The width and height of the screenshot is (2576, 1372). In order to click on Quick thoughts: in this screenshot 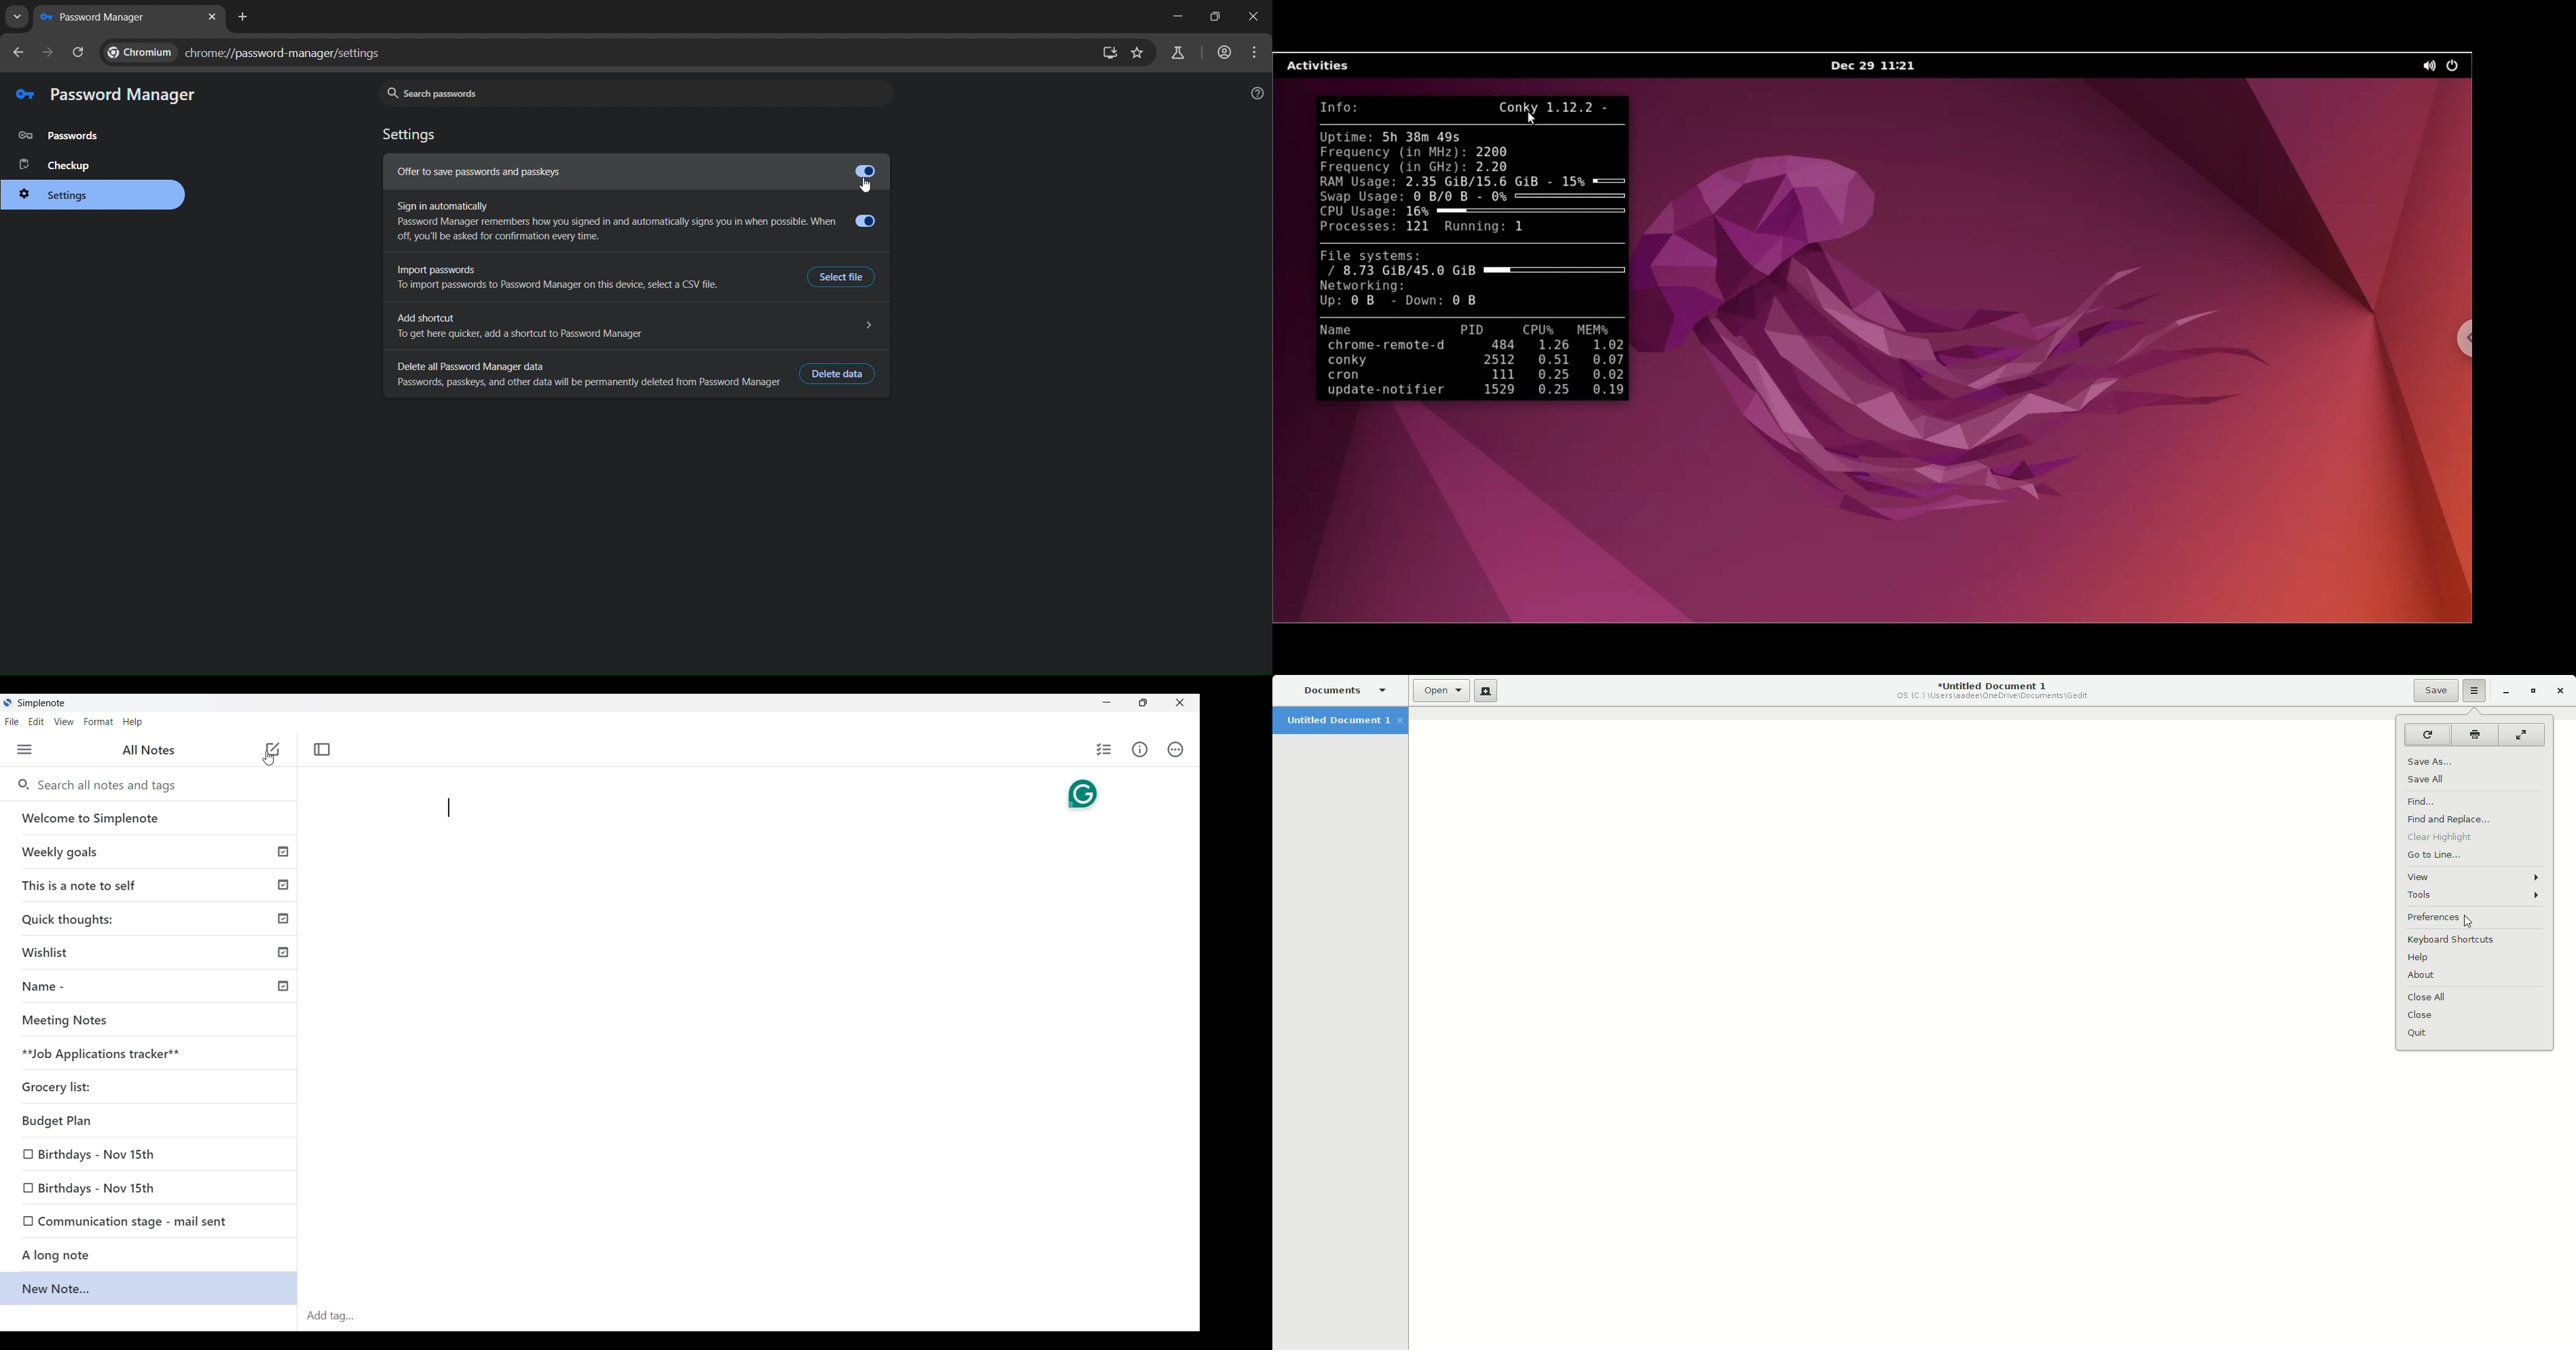, I will do `click(154, 918)`.